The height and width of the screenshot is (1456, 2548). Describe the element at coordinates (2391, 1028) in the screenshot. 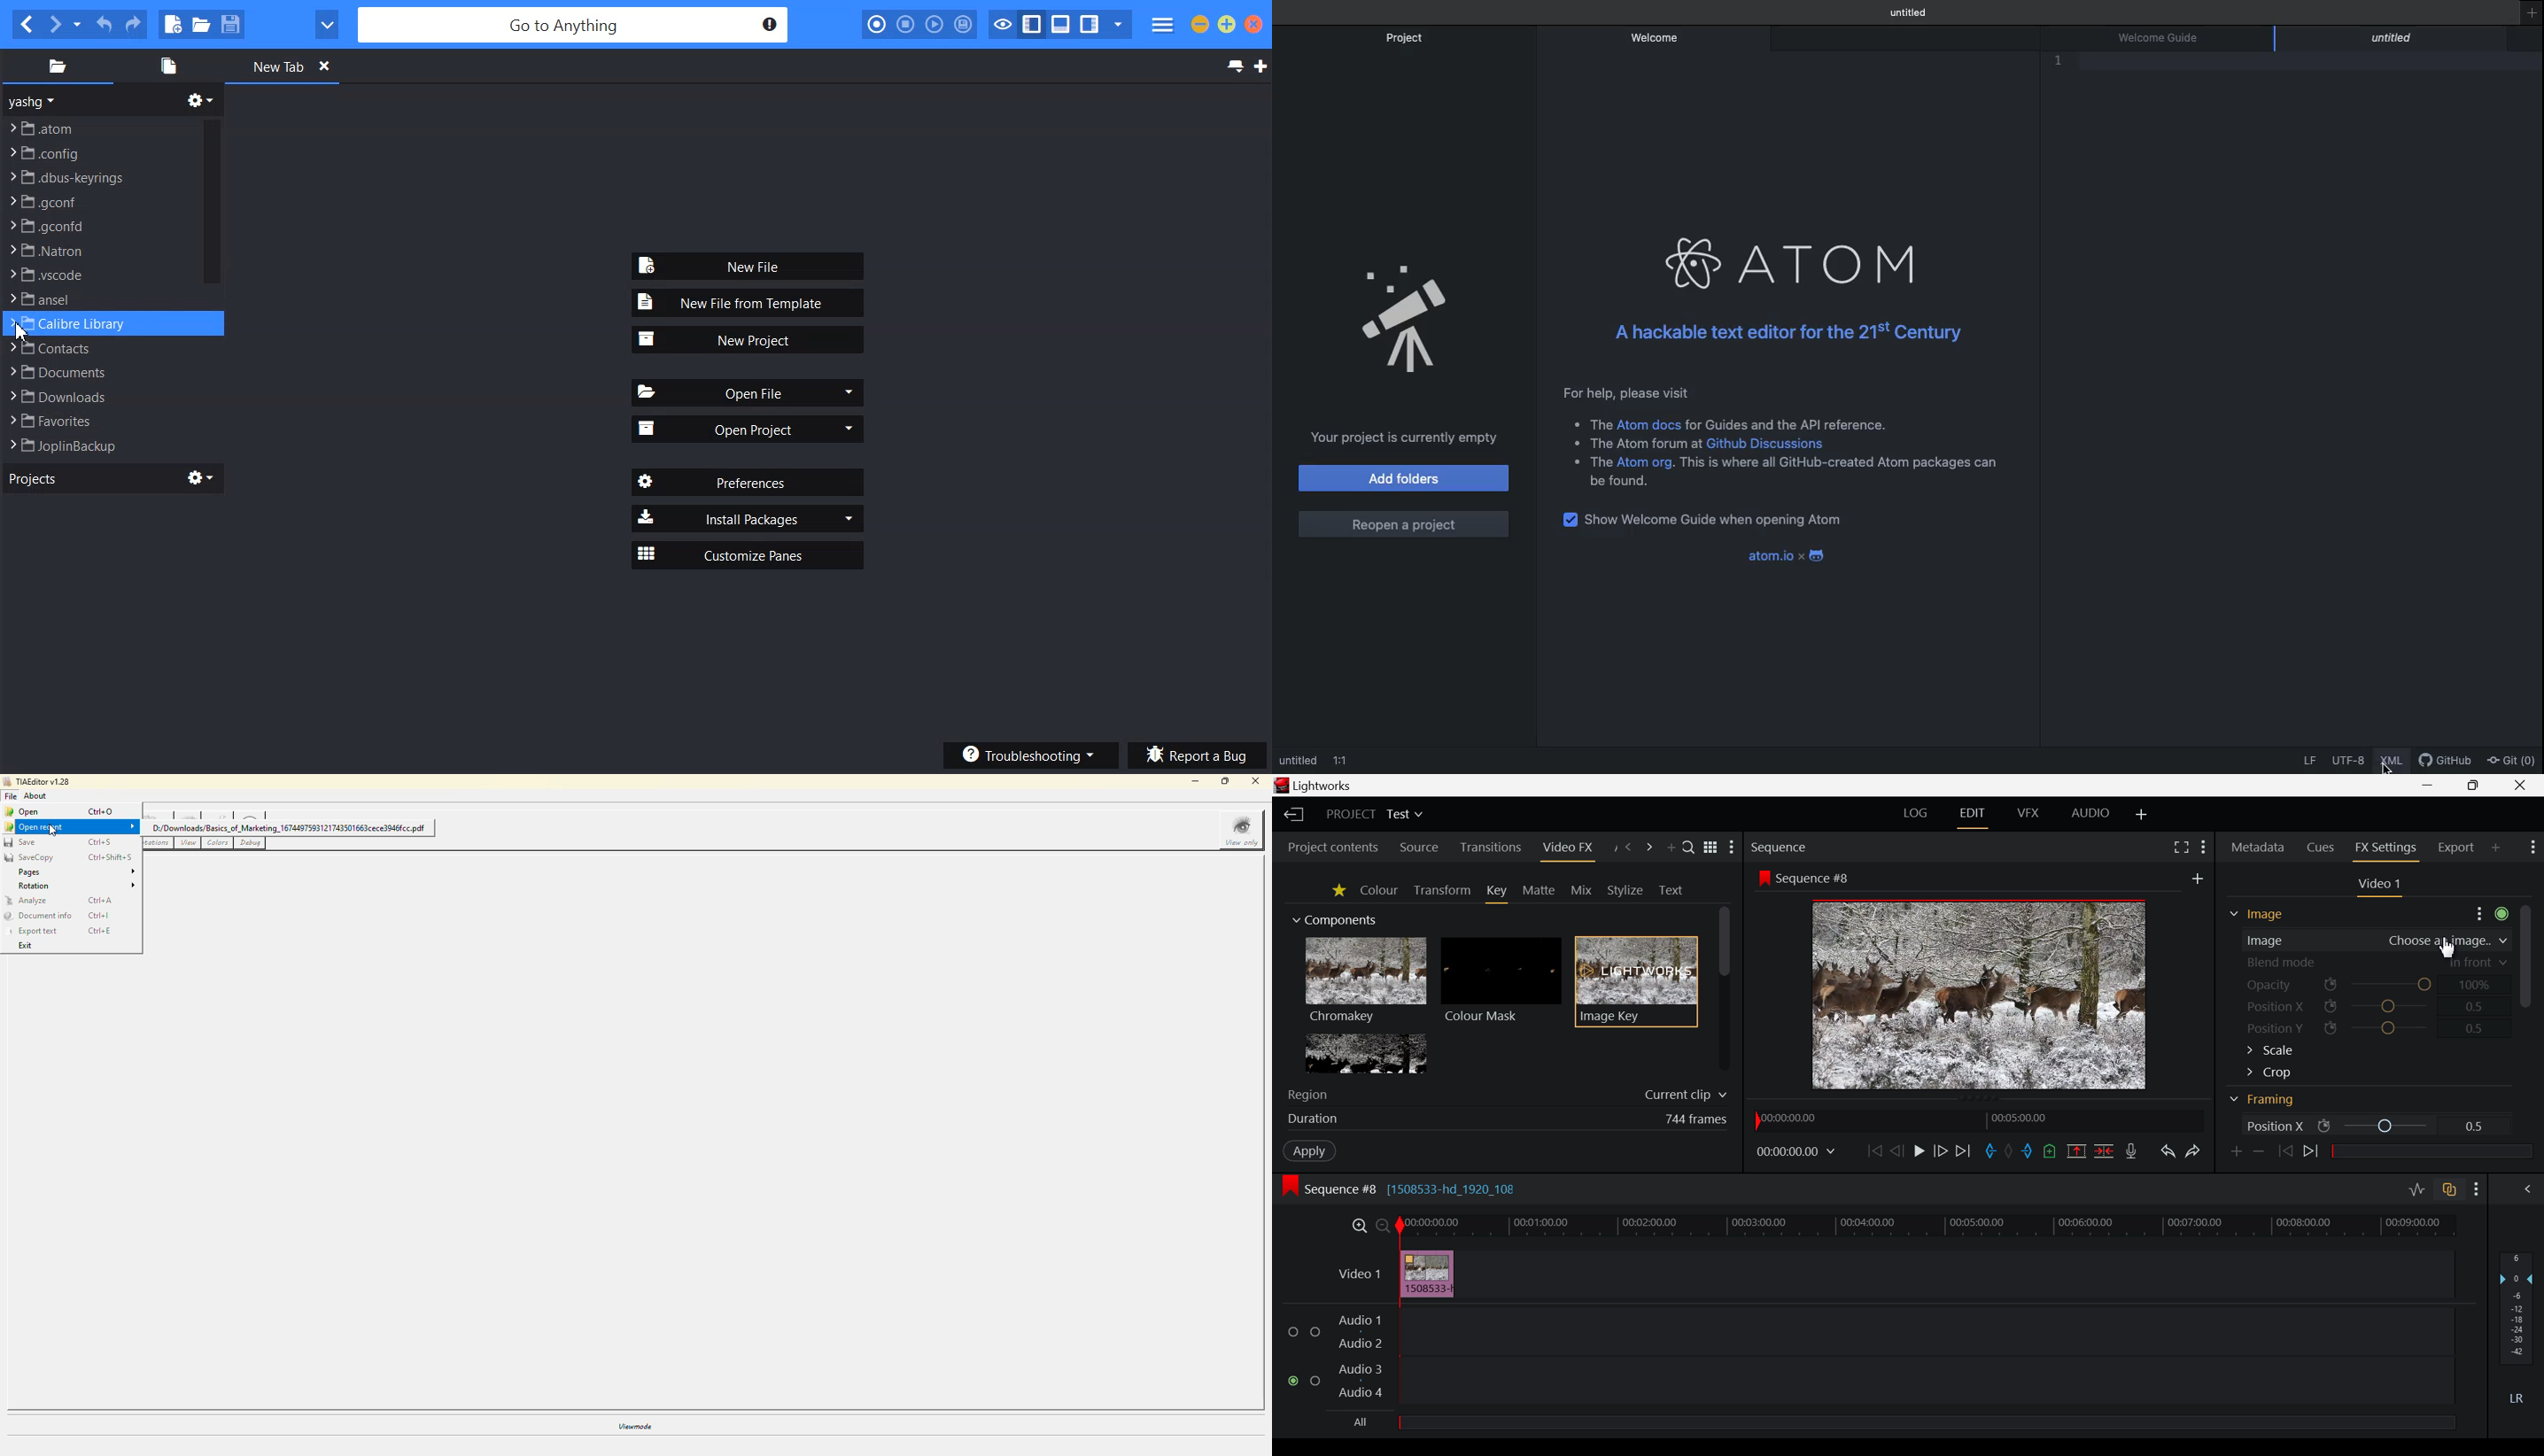

I see `Position Y` at that location.